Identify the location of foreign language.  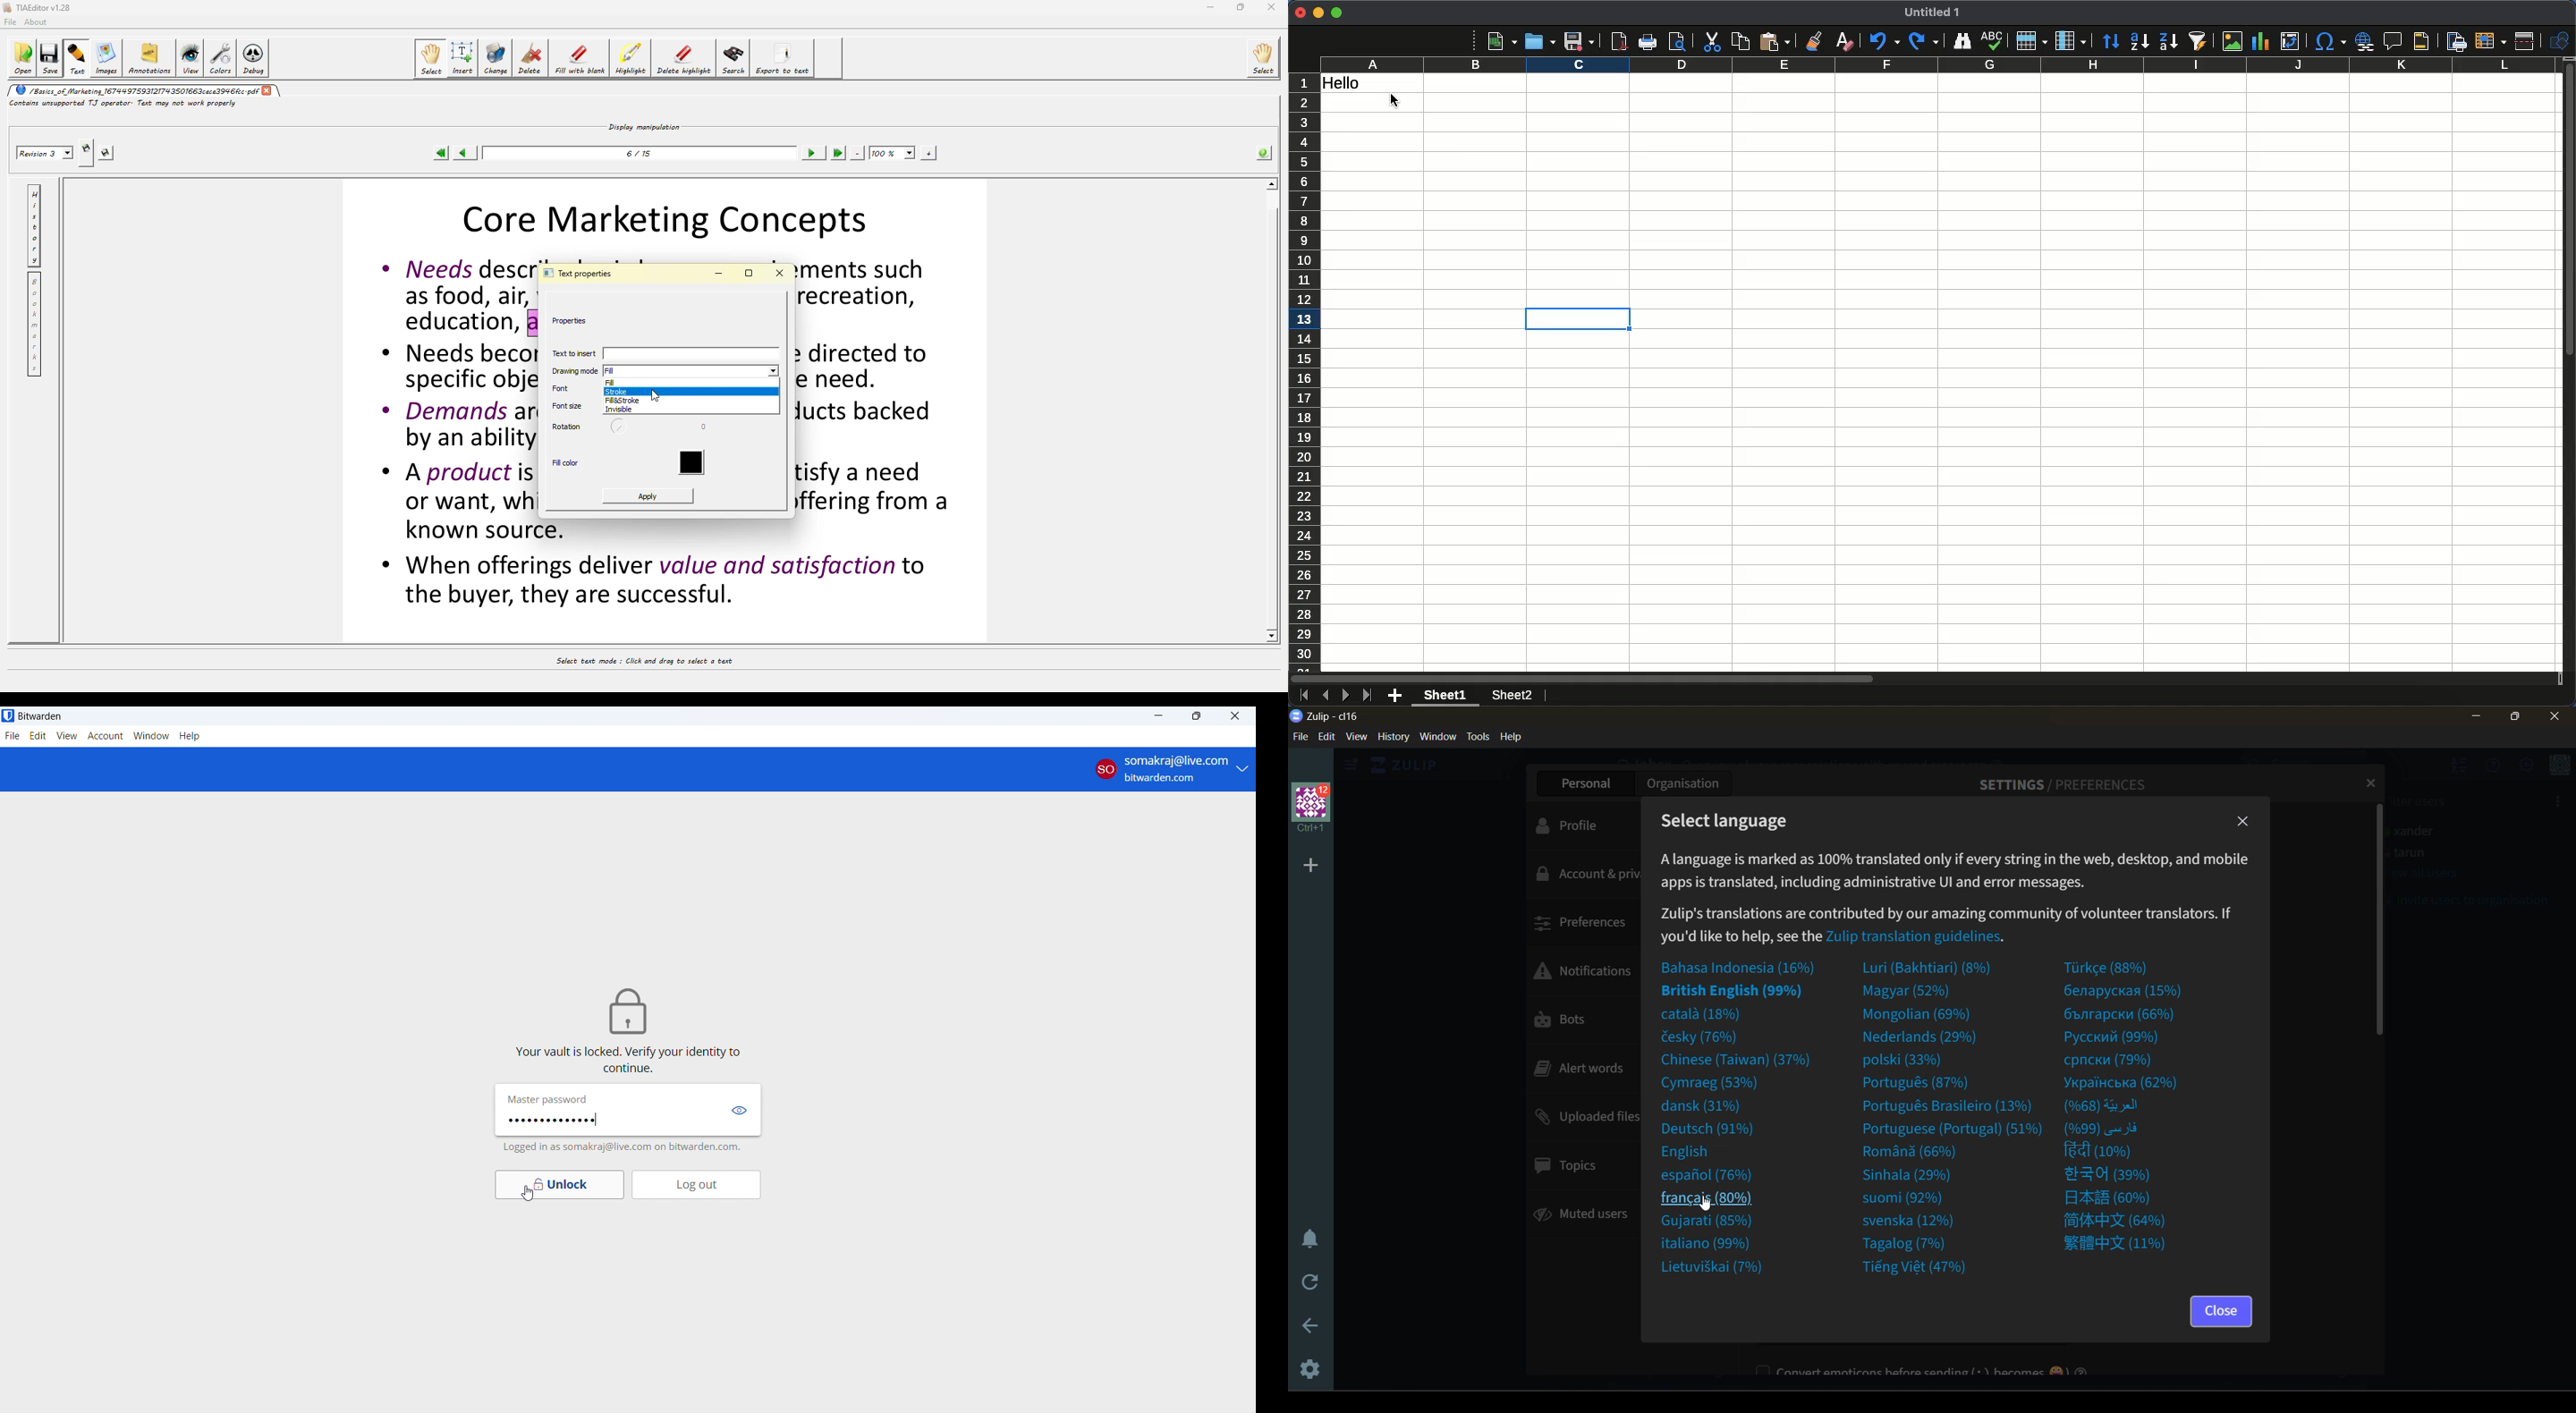
(2119, 1083).